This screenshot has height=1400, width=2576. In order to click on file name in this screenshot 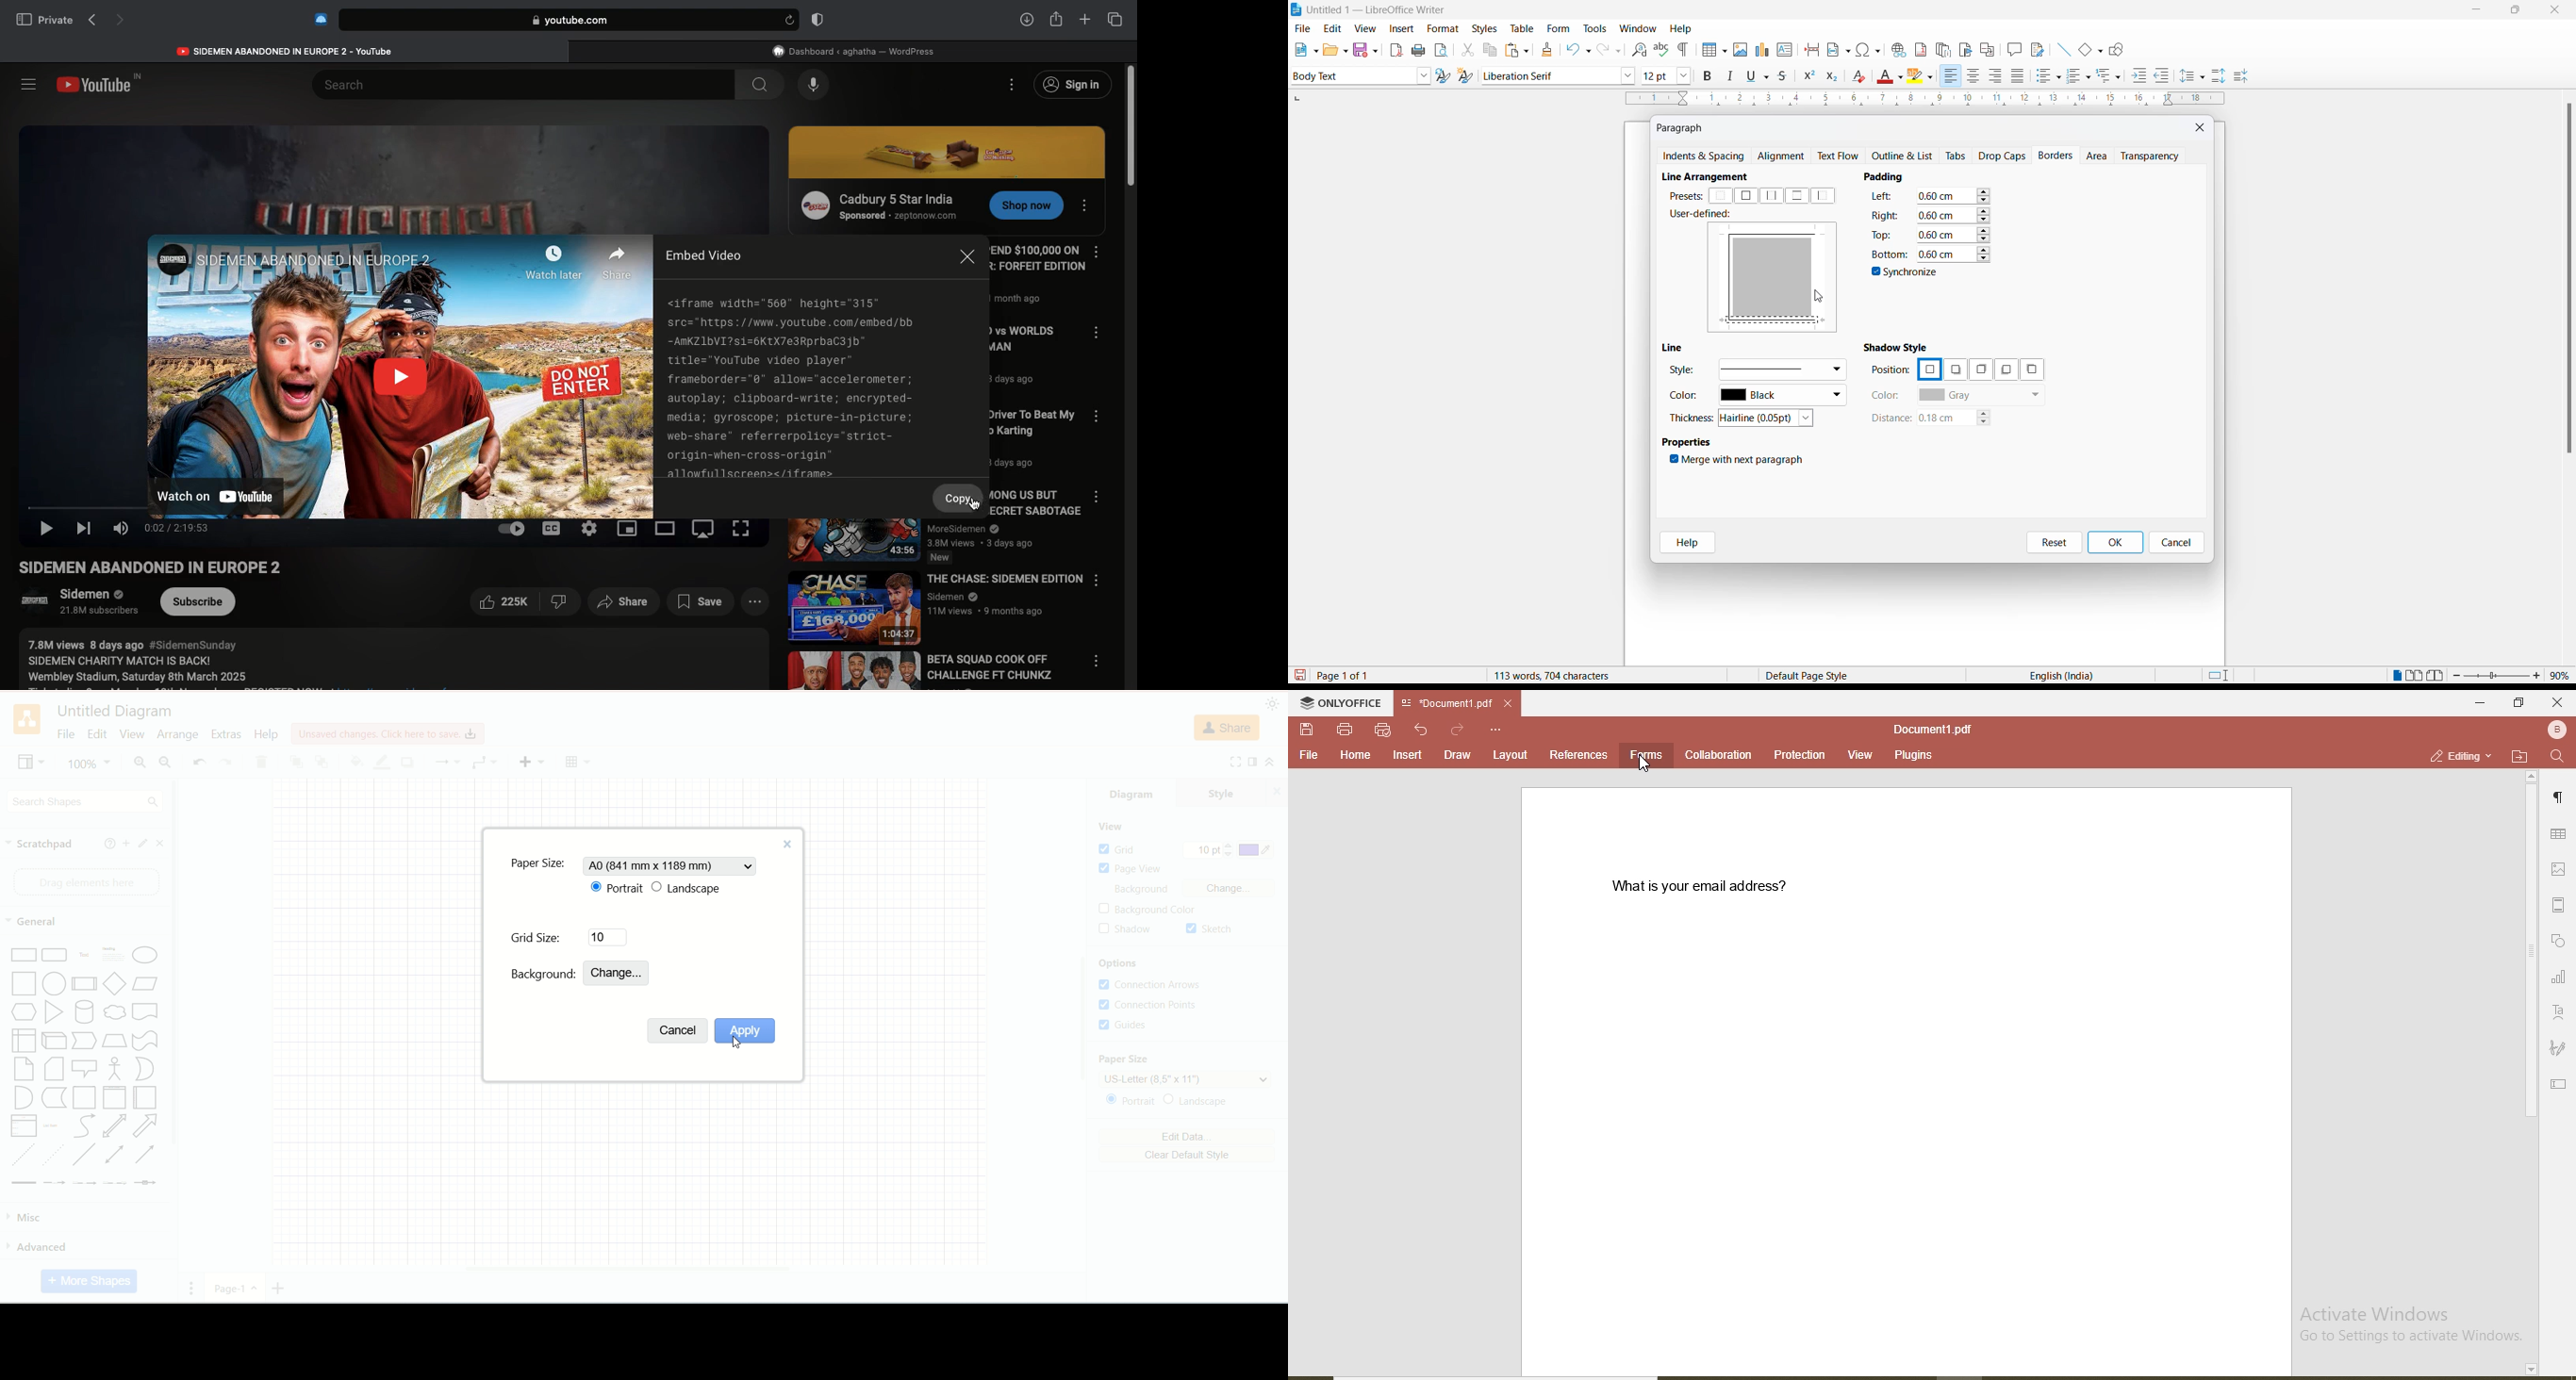, I will do `click(1932, 729)`.